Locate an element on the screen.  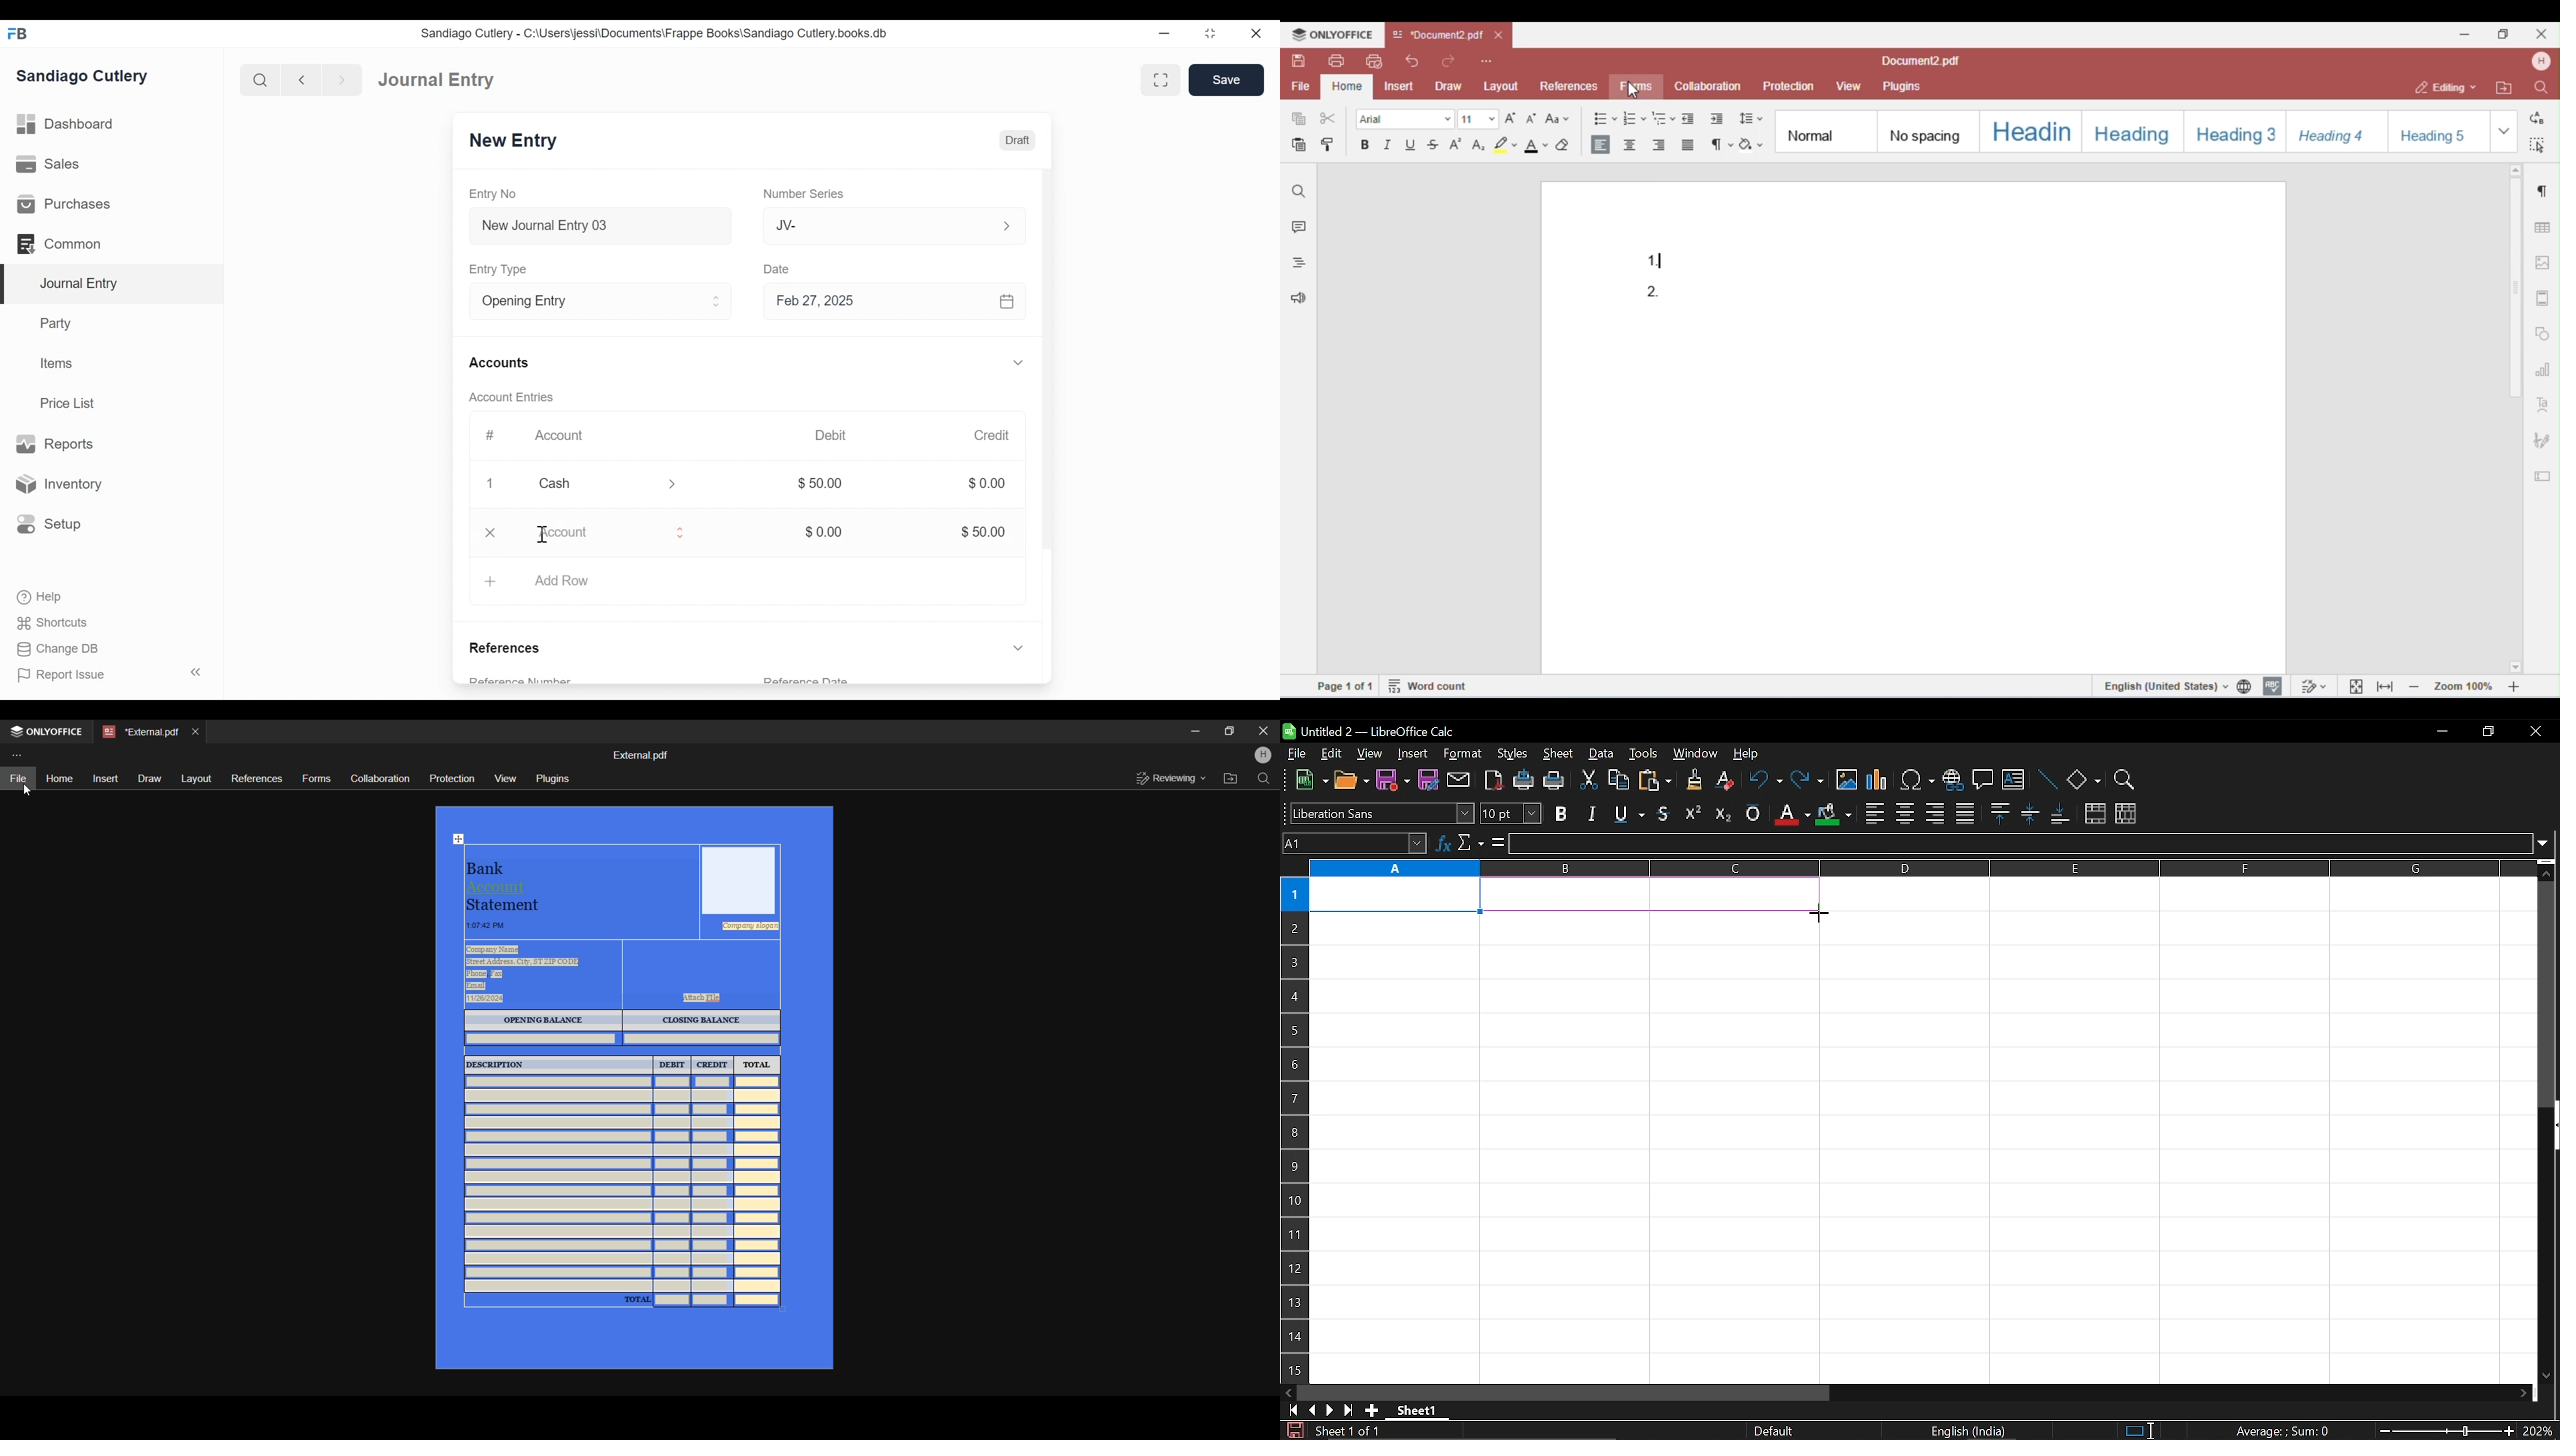
italic is located at coordinates (1591, 813).